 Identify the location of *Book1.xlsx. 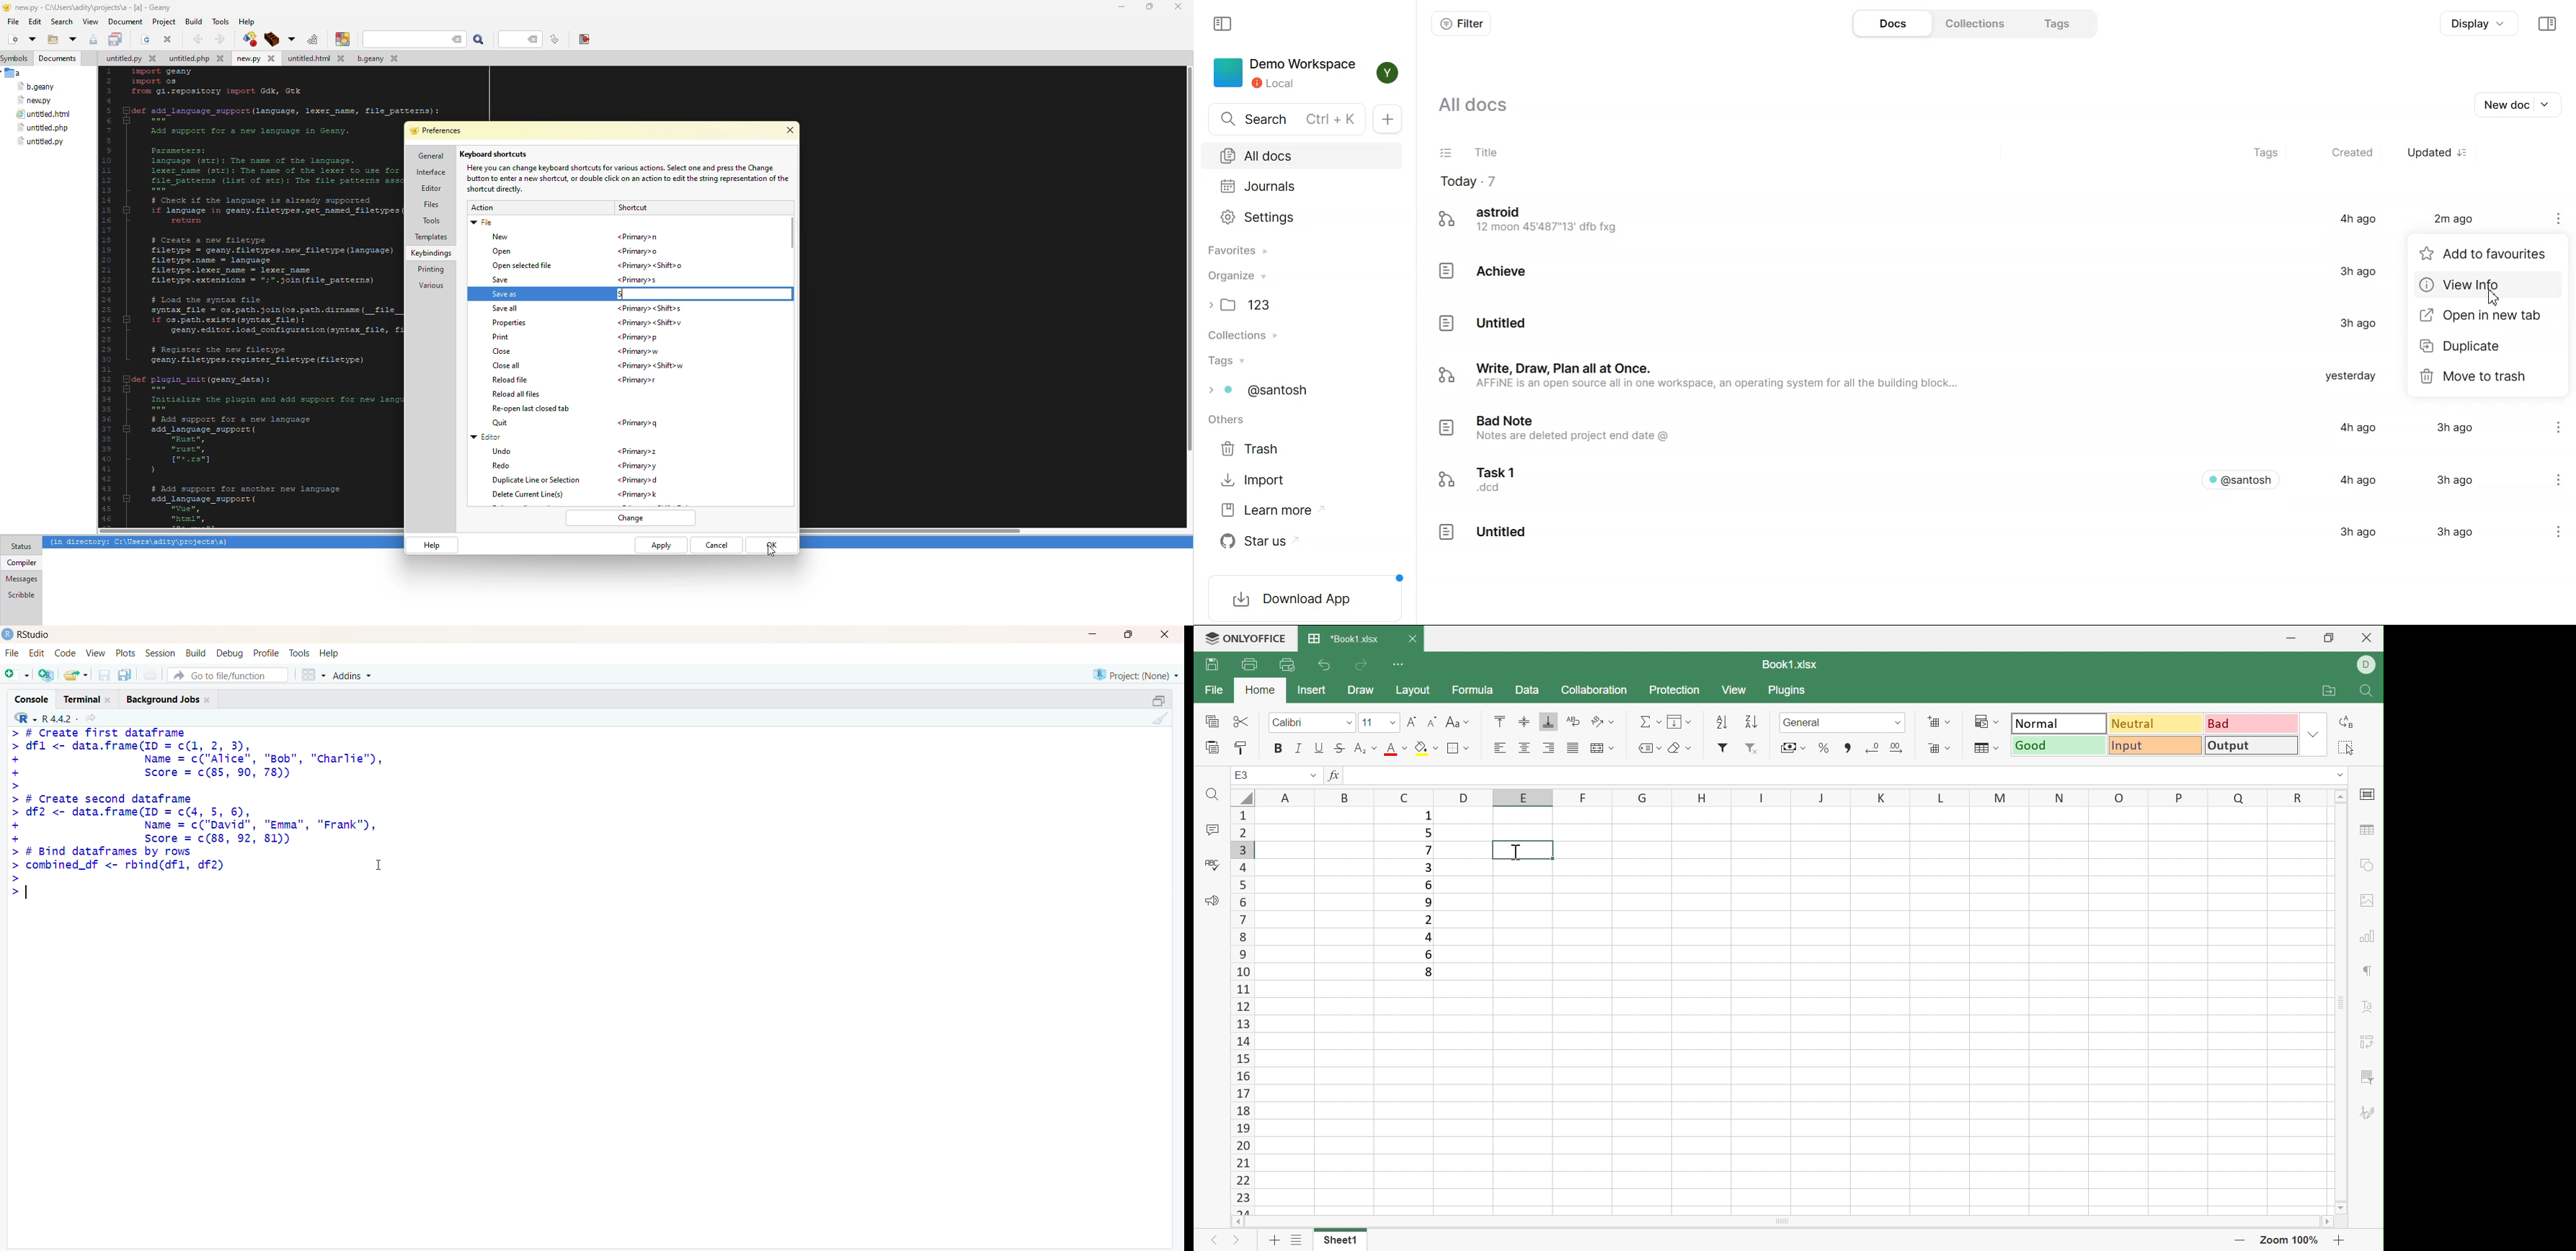
(1341, 639).